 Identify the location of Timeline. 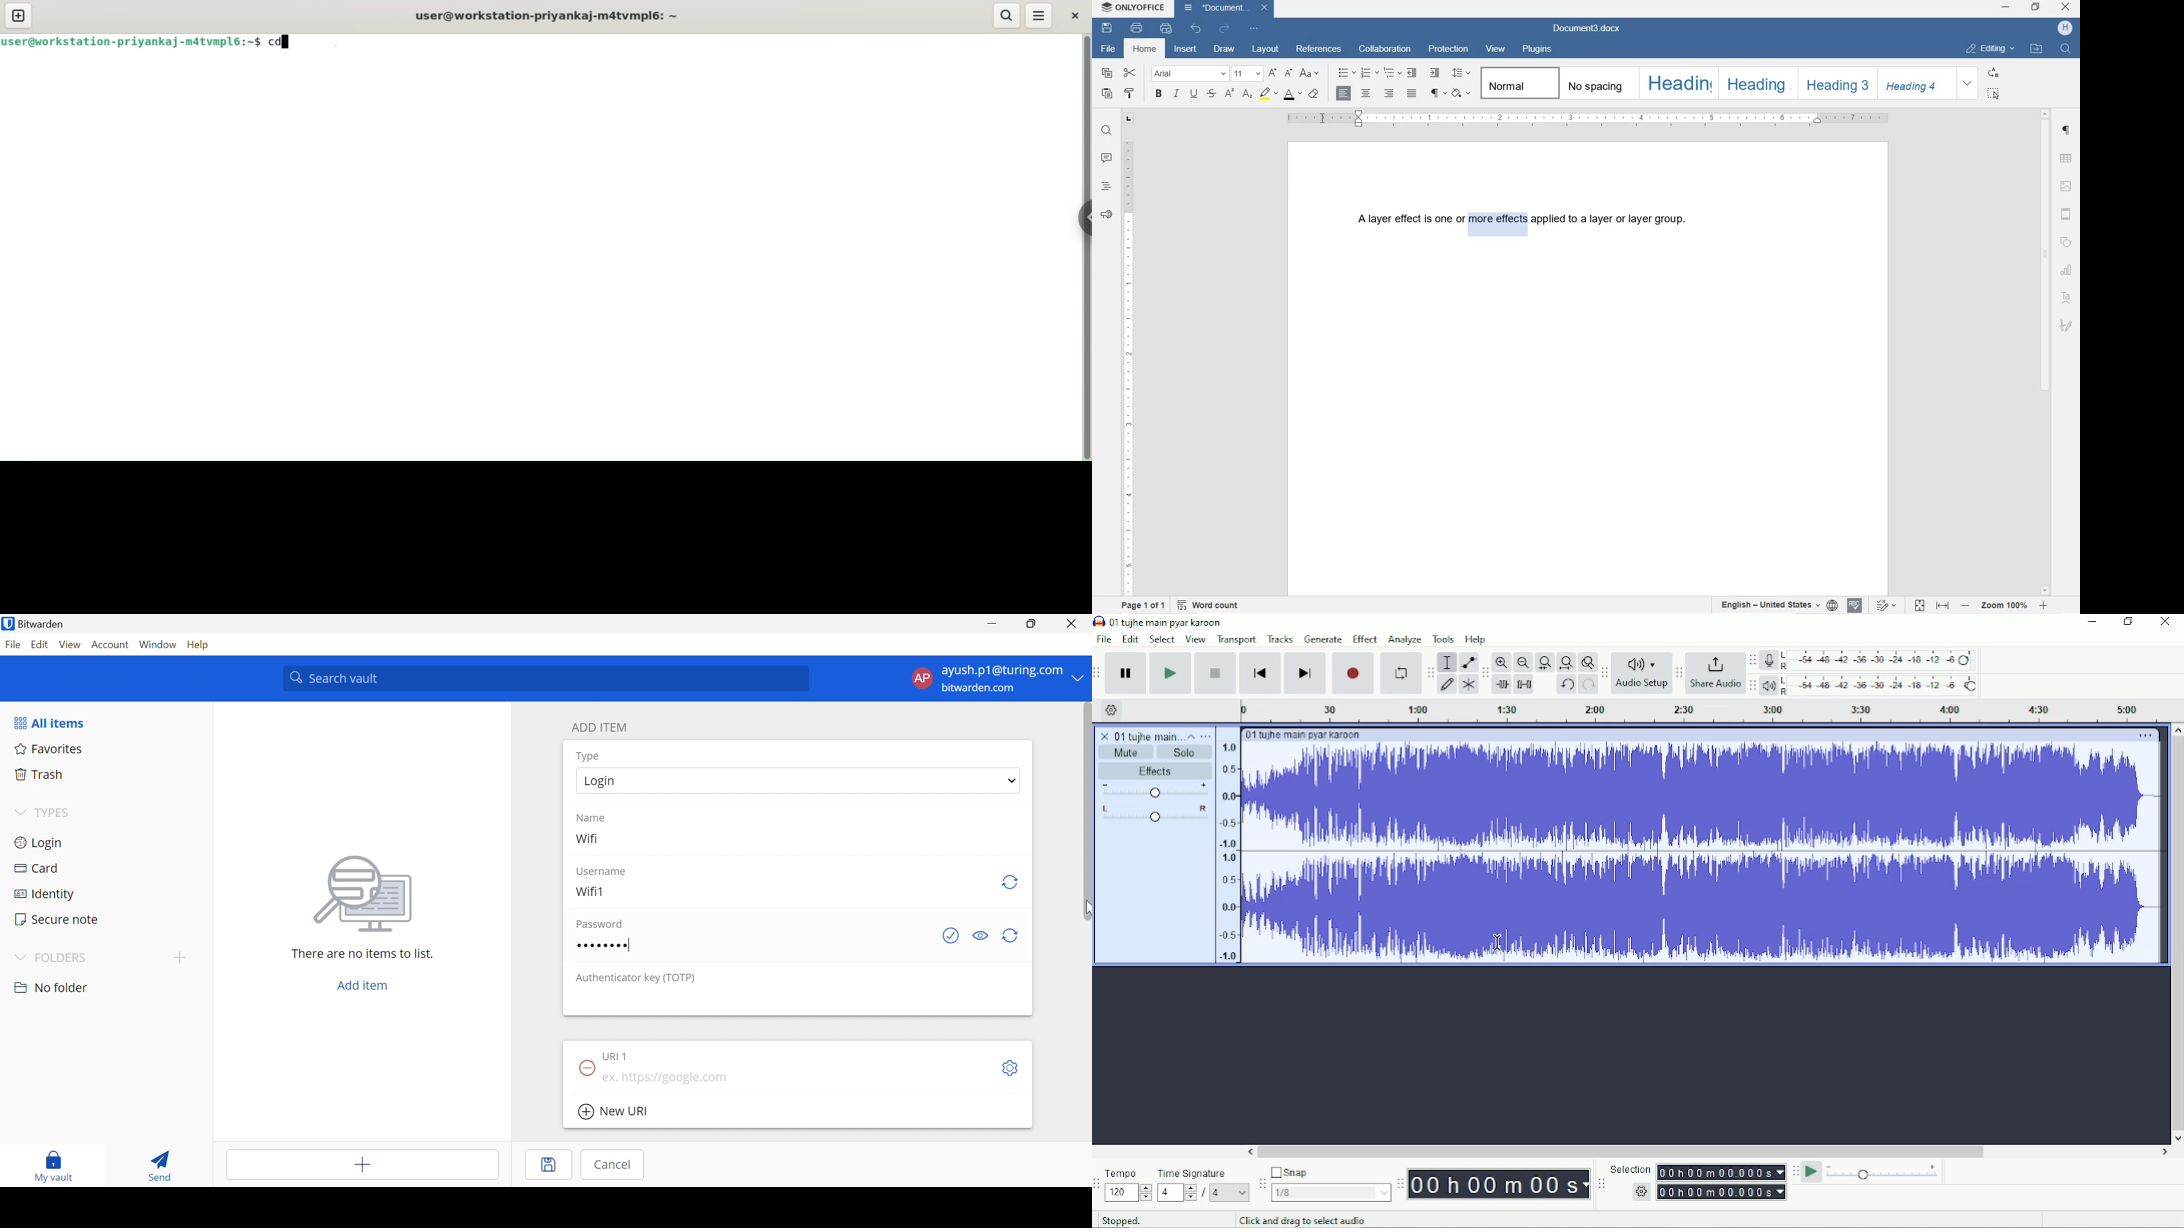
(1710, 712).